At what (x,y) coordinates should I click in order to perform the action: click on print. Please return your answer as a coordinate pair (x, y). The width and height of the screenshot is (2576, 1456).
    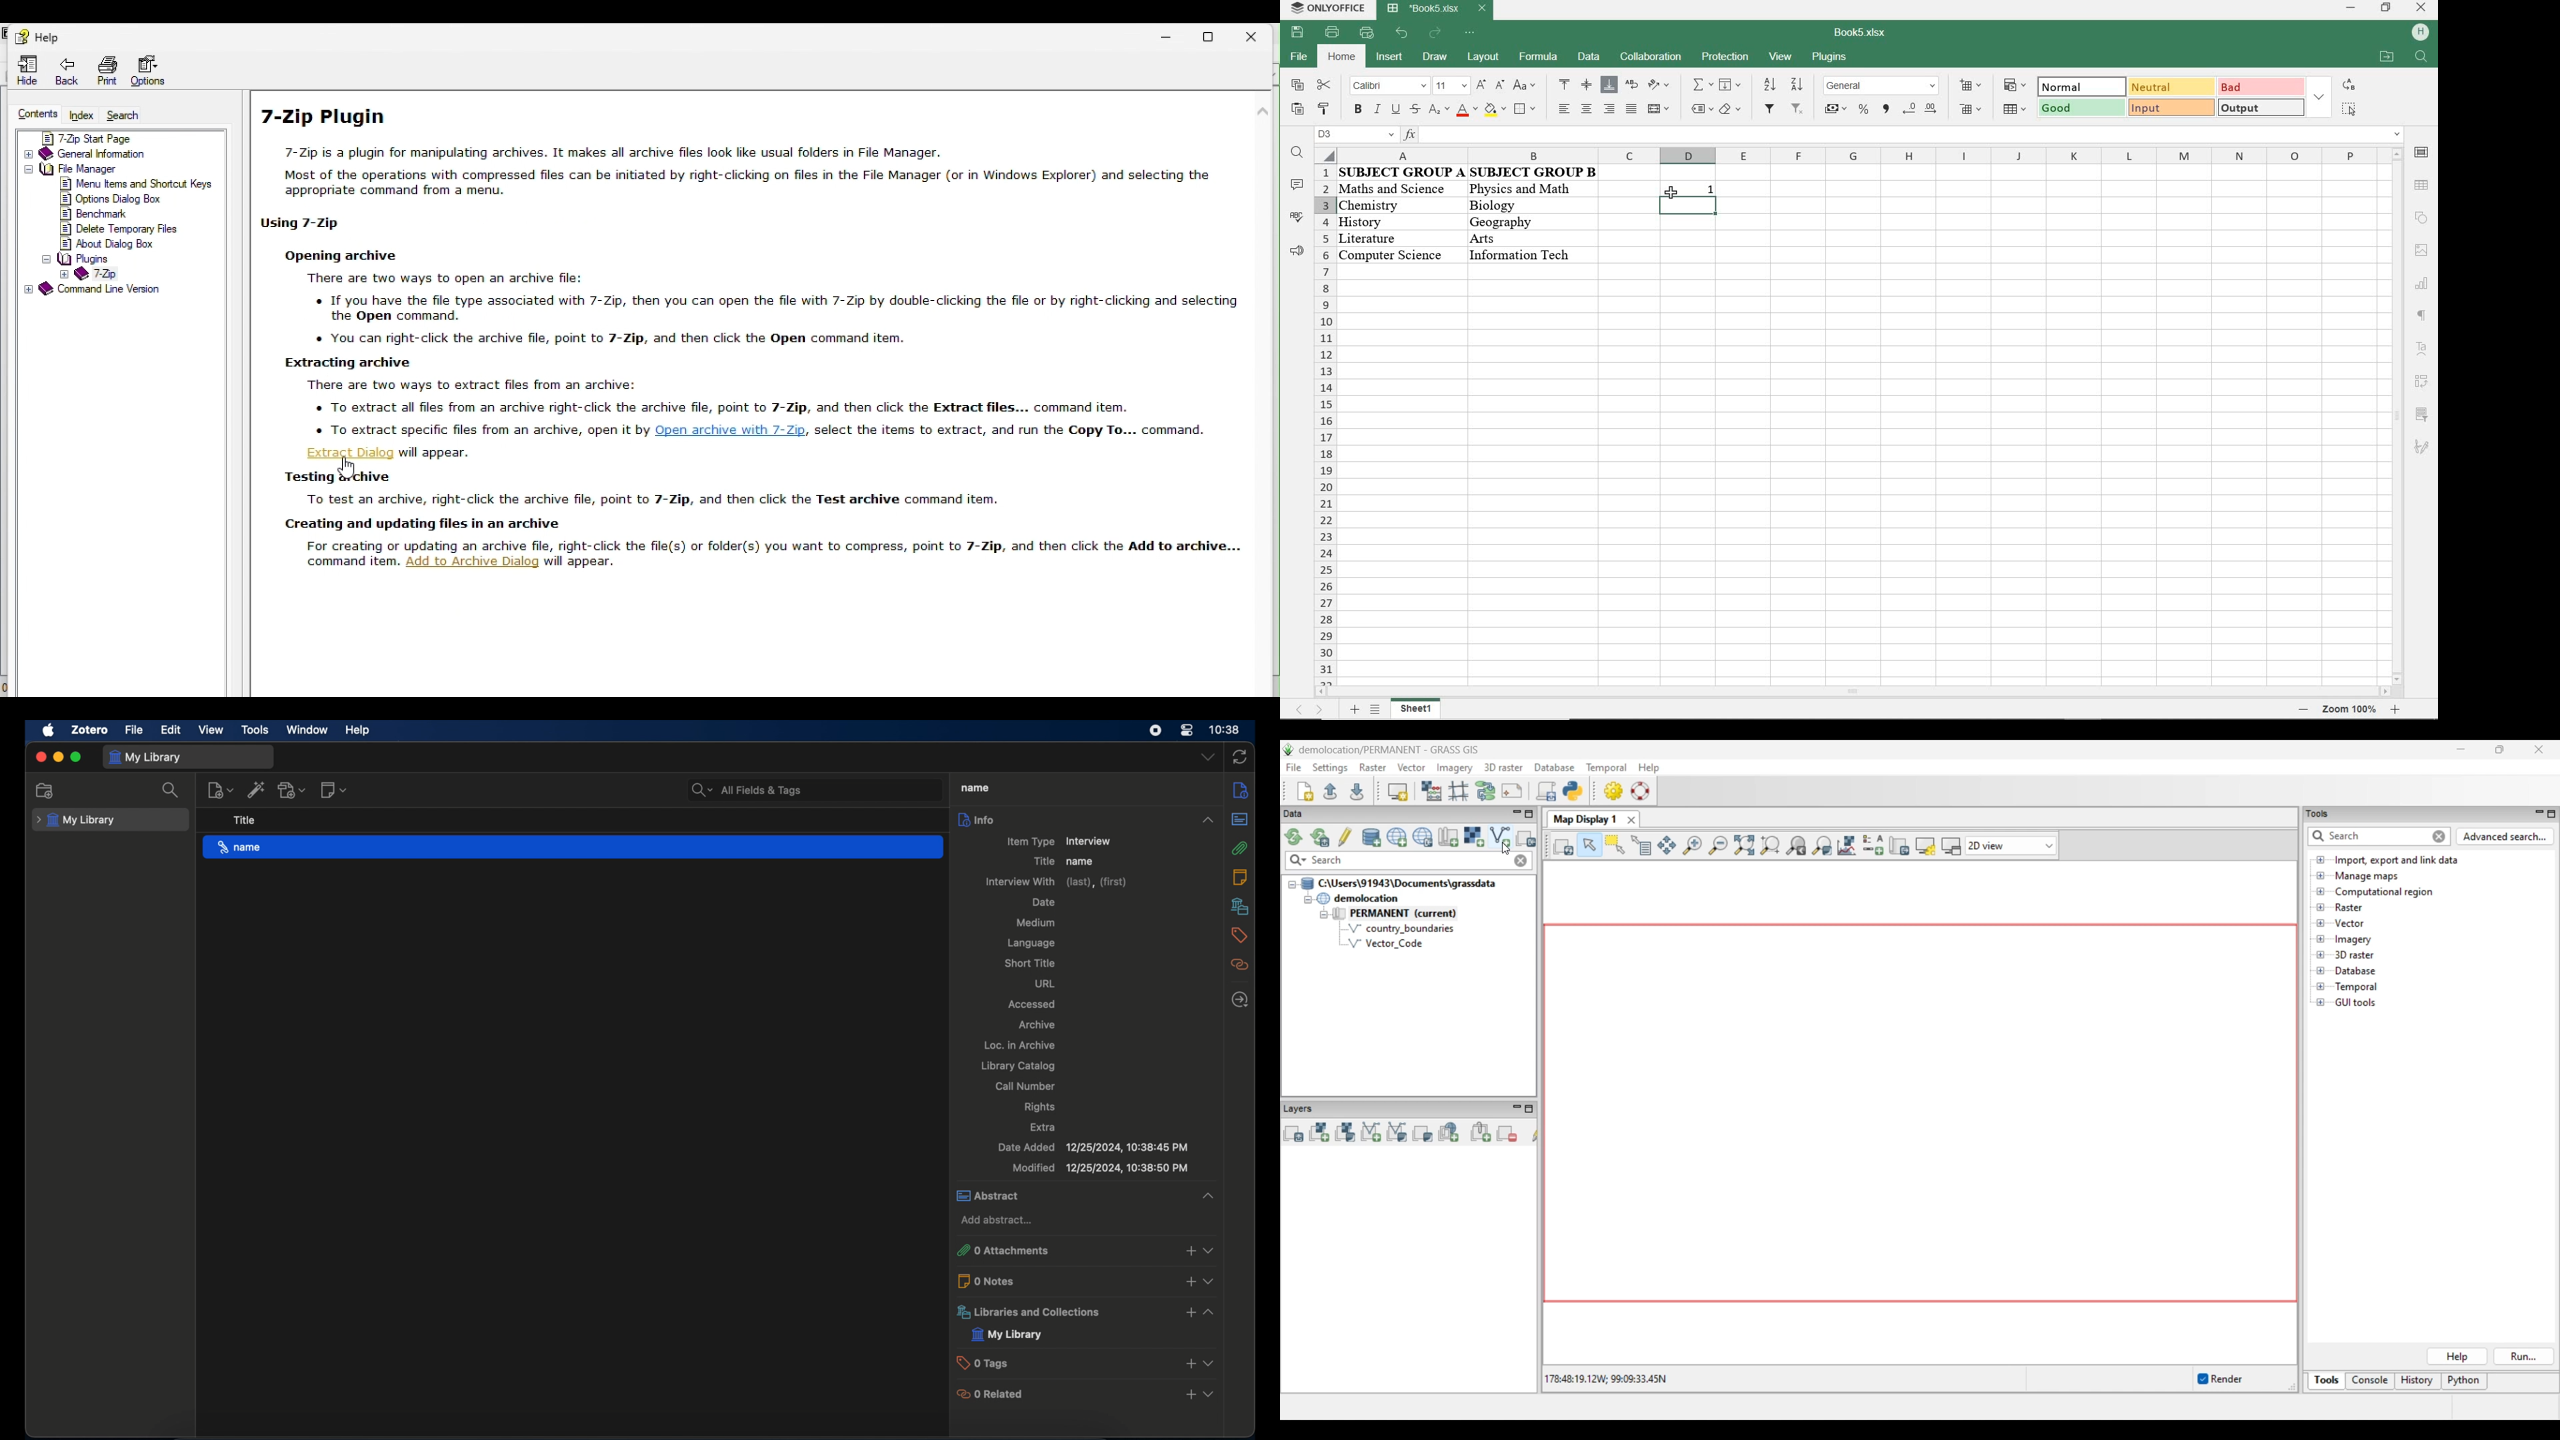
    Looking at the image, I should click on (104, 70).